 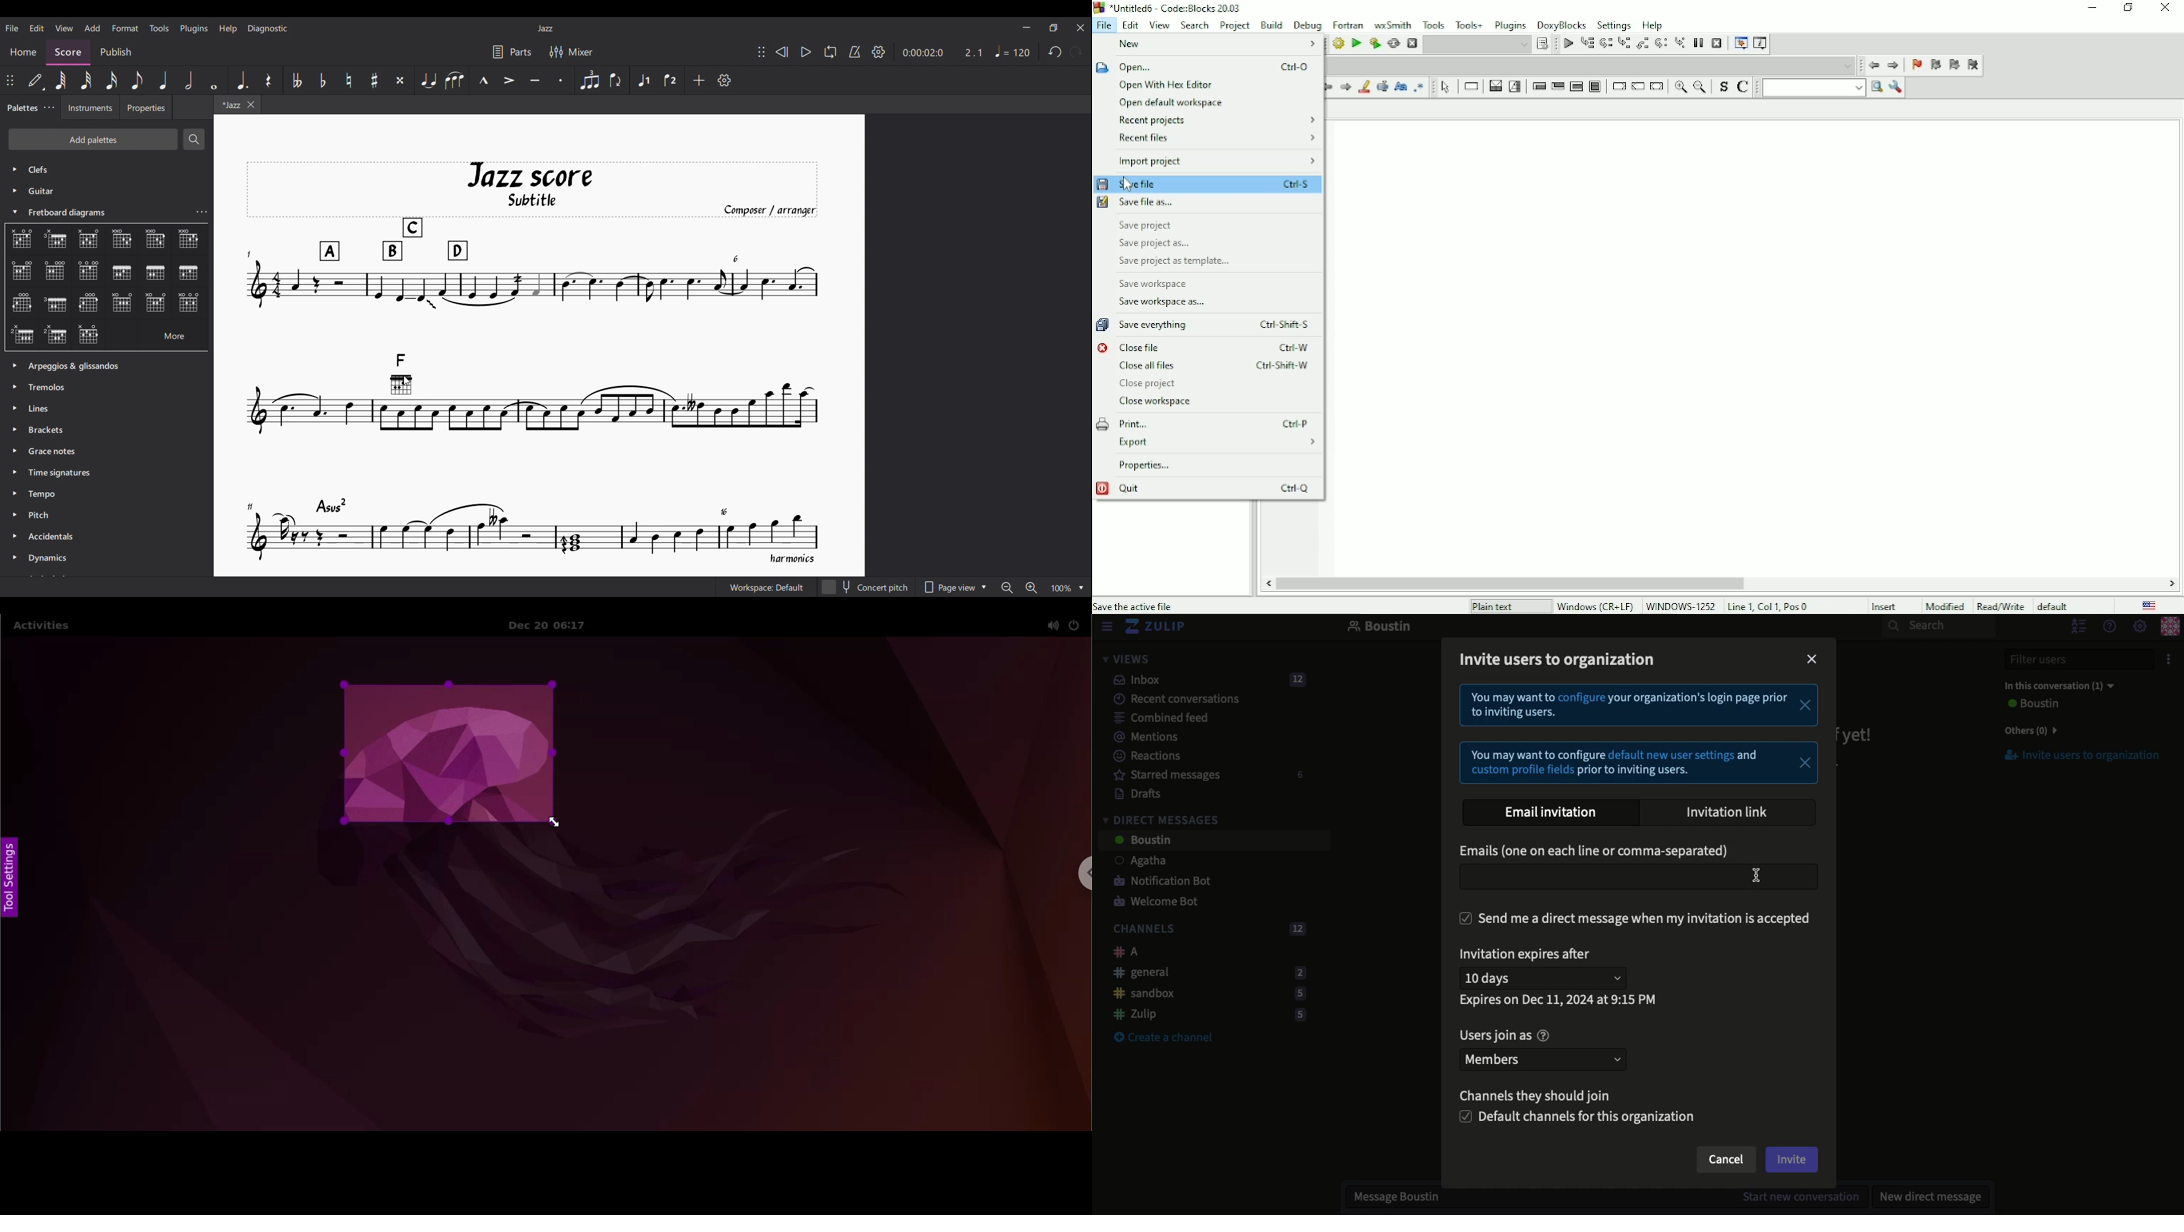 I want to click on Chart5, so click(x=156, y=241).